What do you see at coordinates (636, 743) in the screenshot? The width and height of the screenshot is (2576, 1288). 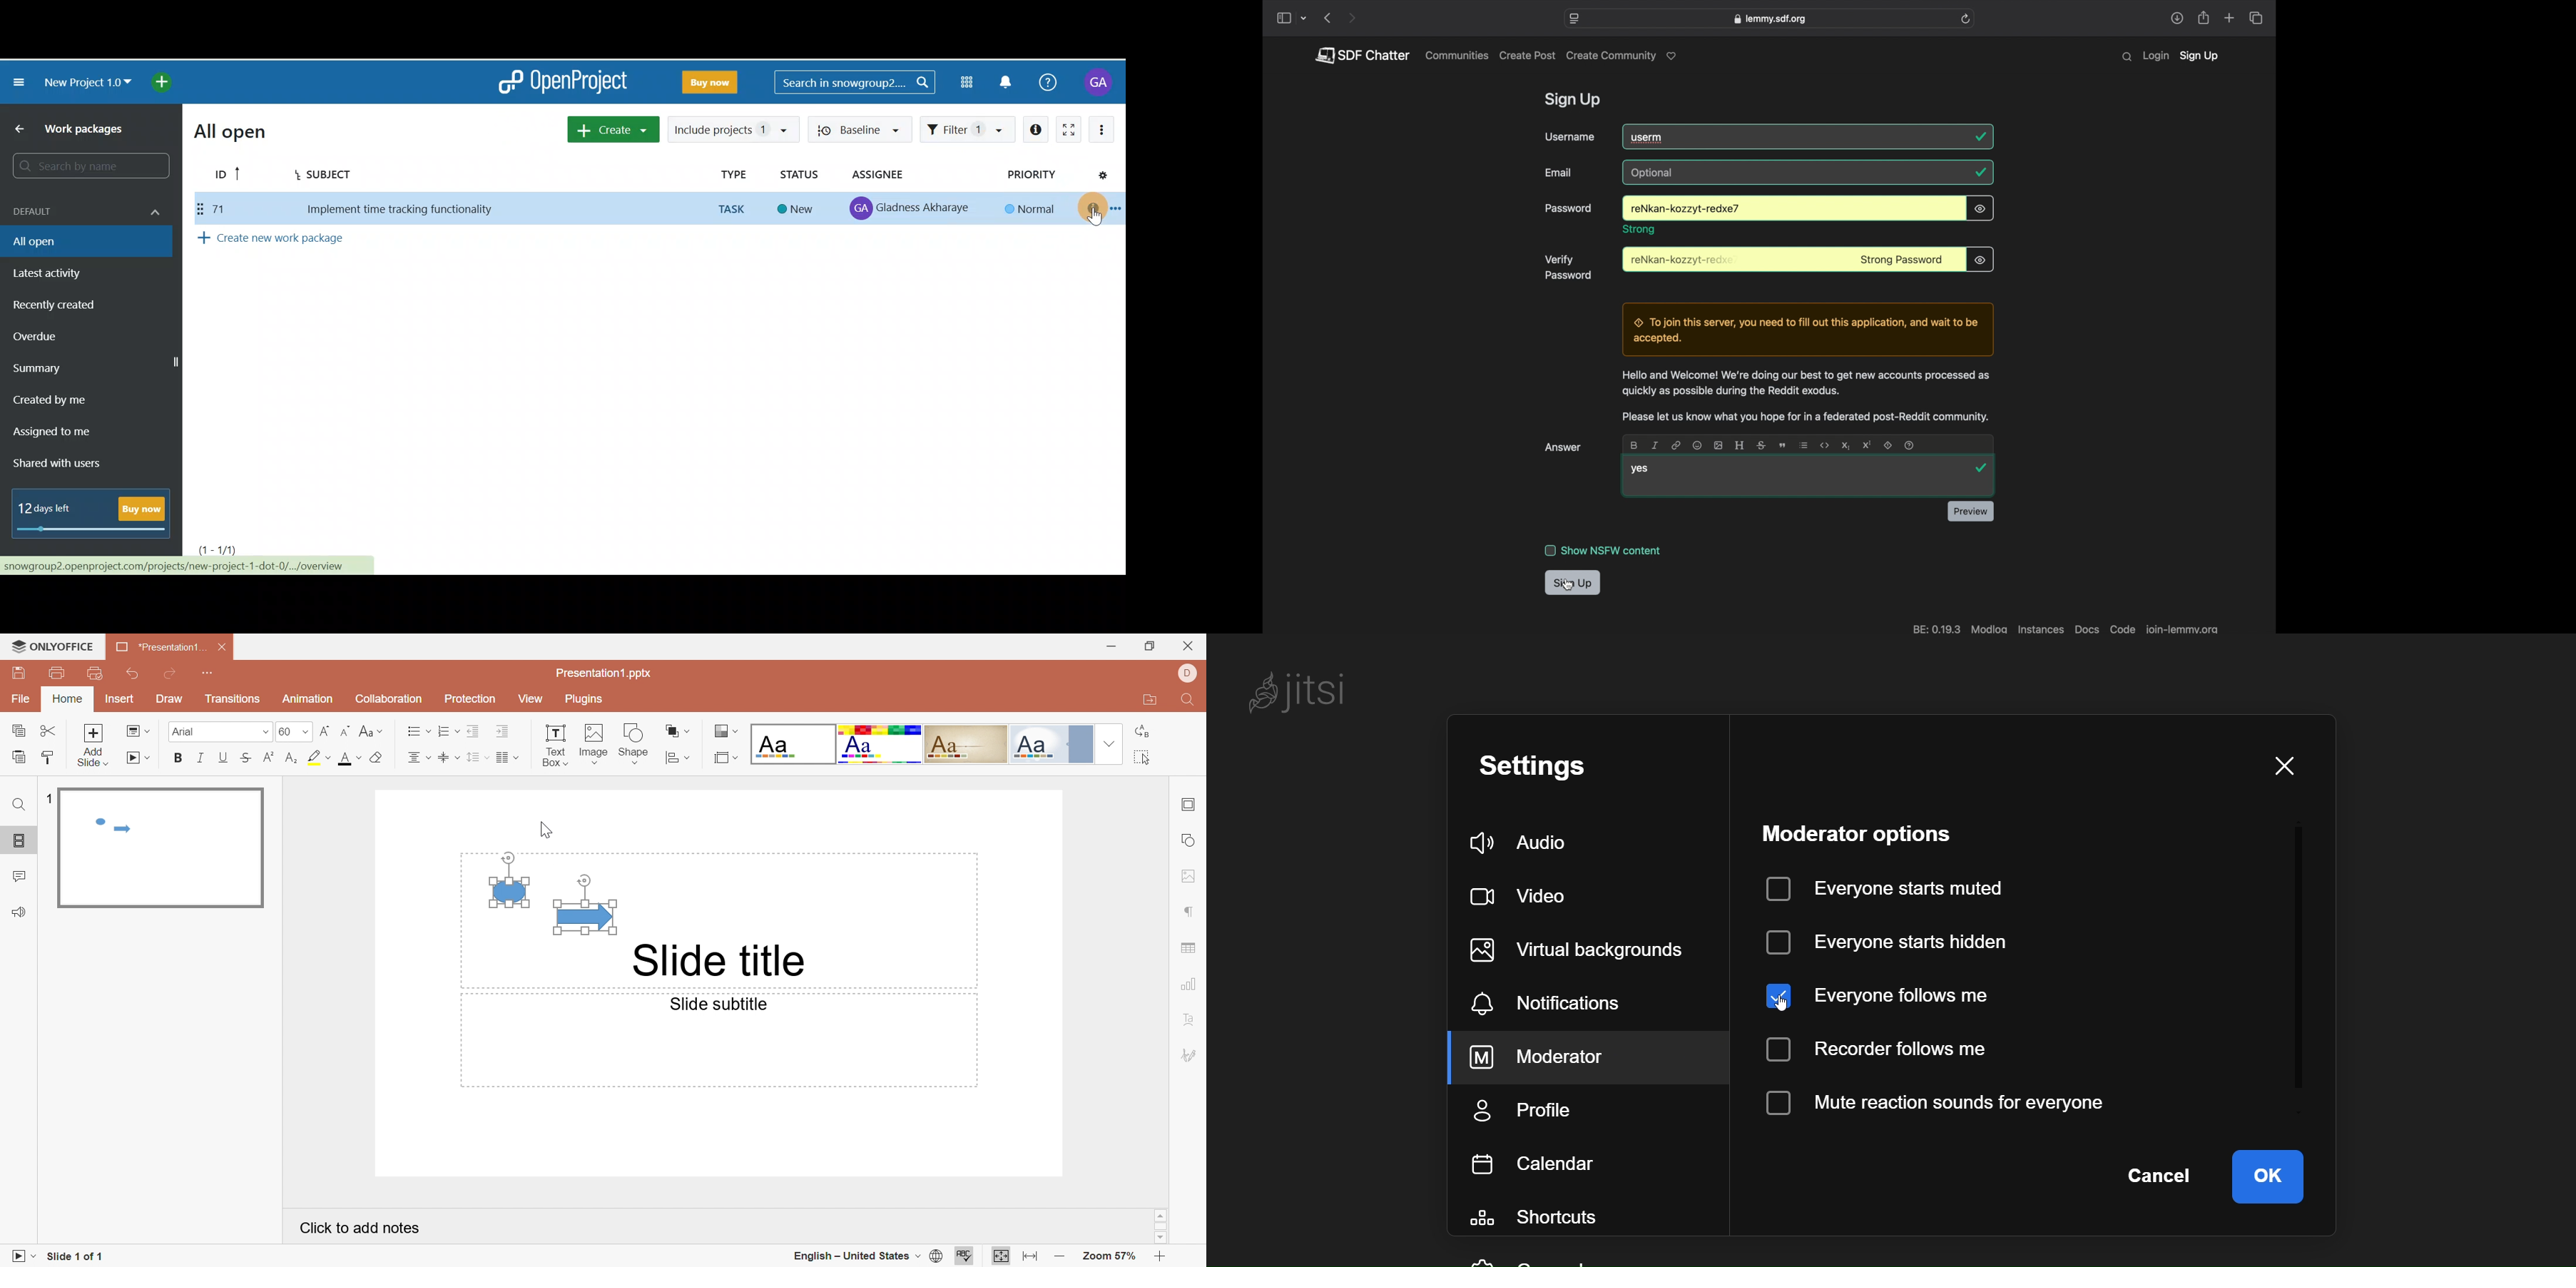 I see `Shape` at bounding box center [636, 743].